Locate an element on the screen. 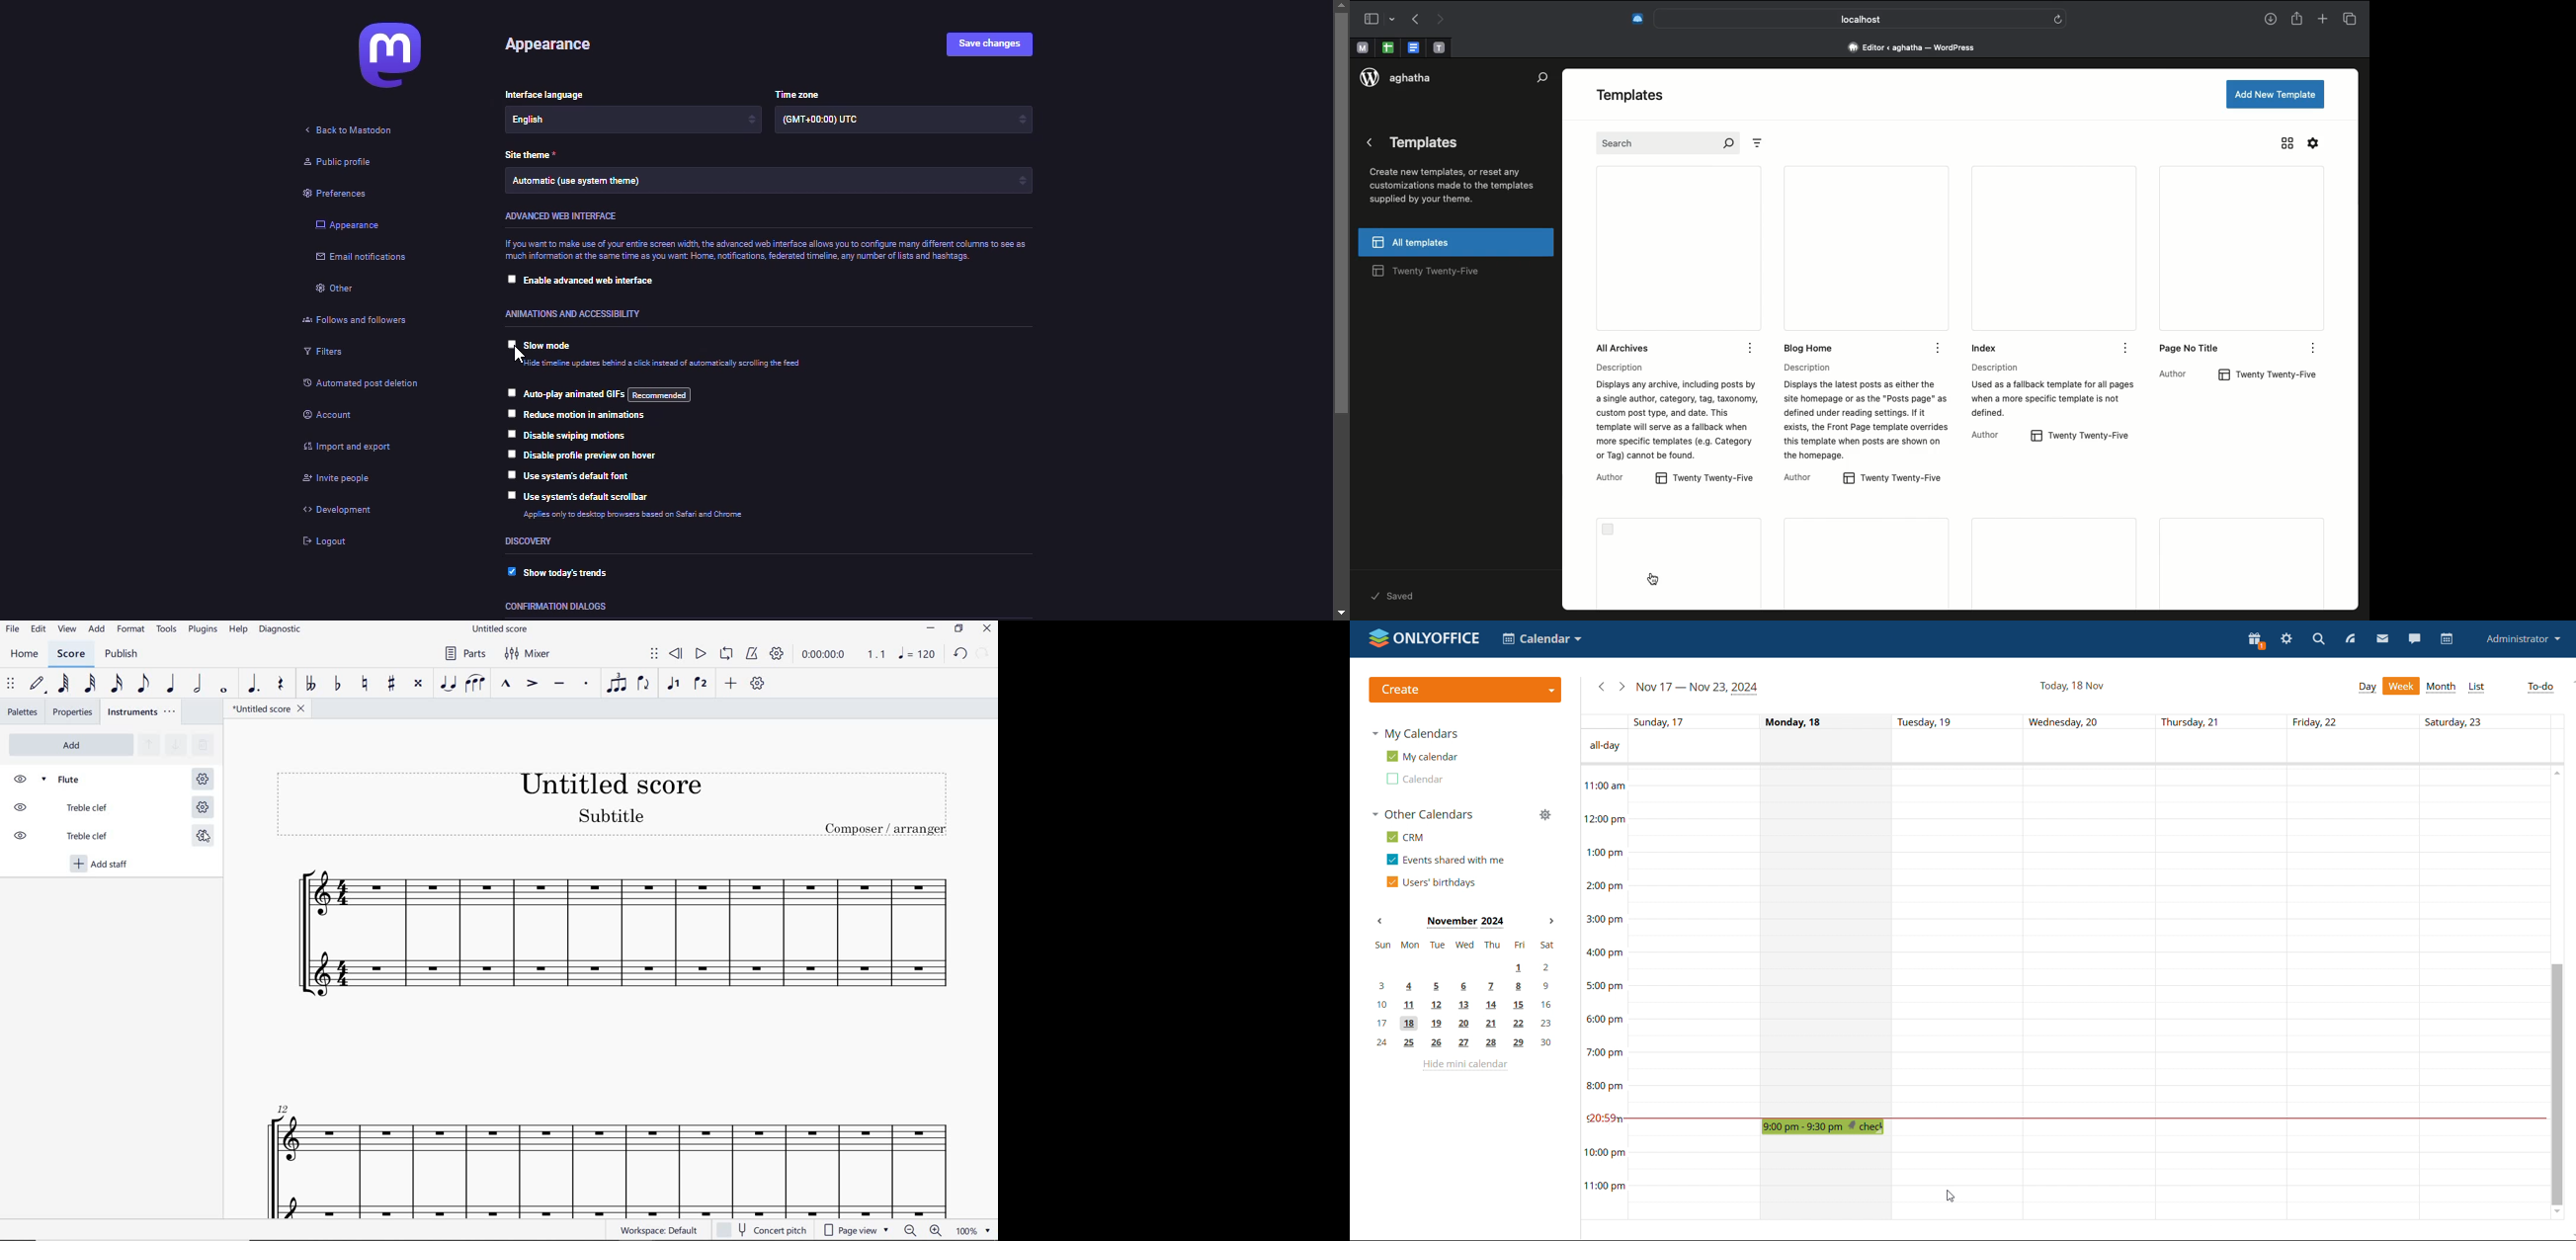 This screenshot has width=2576, height=1260. enable advanced web interface is located at coordinates (593, 283).